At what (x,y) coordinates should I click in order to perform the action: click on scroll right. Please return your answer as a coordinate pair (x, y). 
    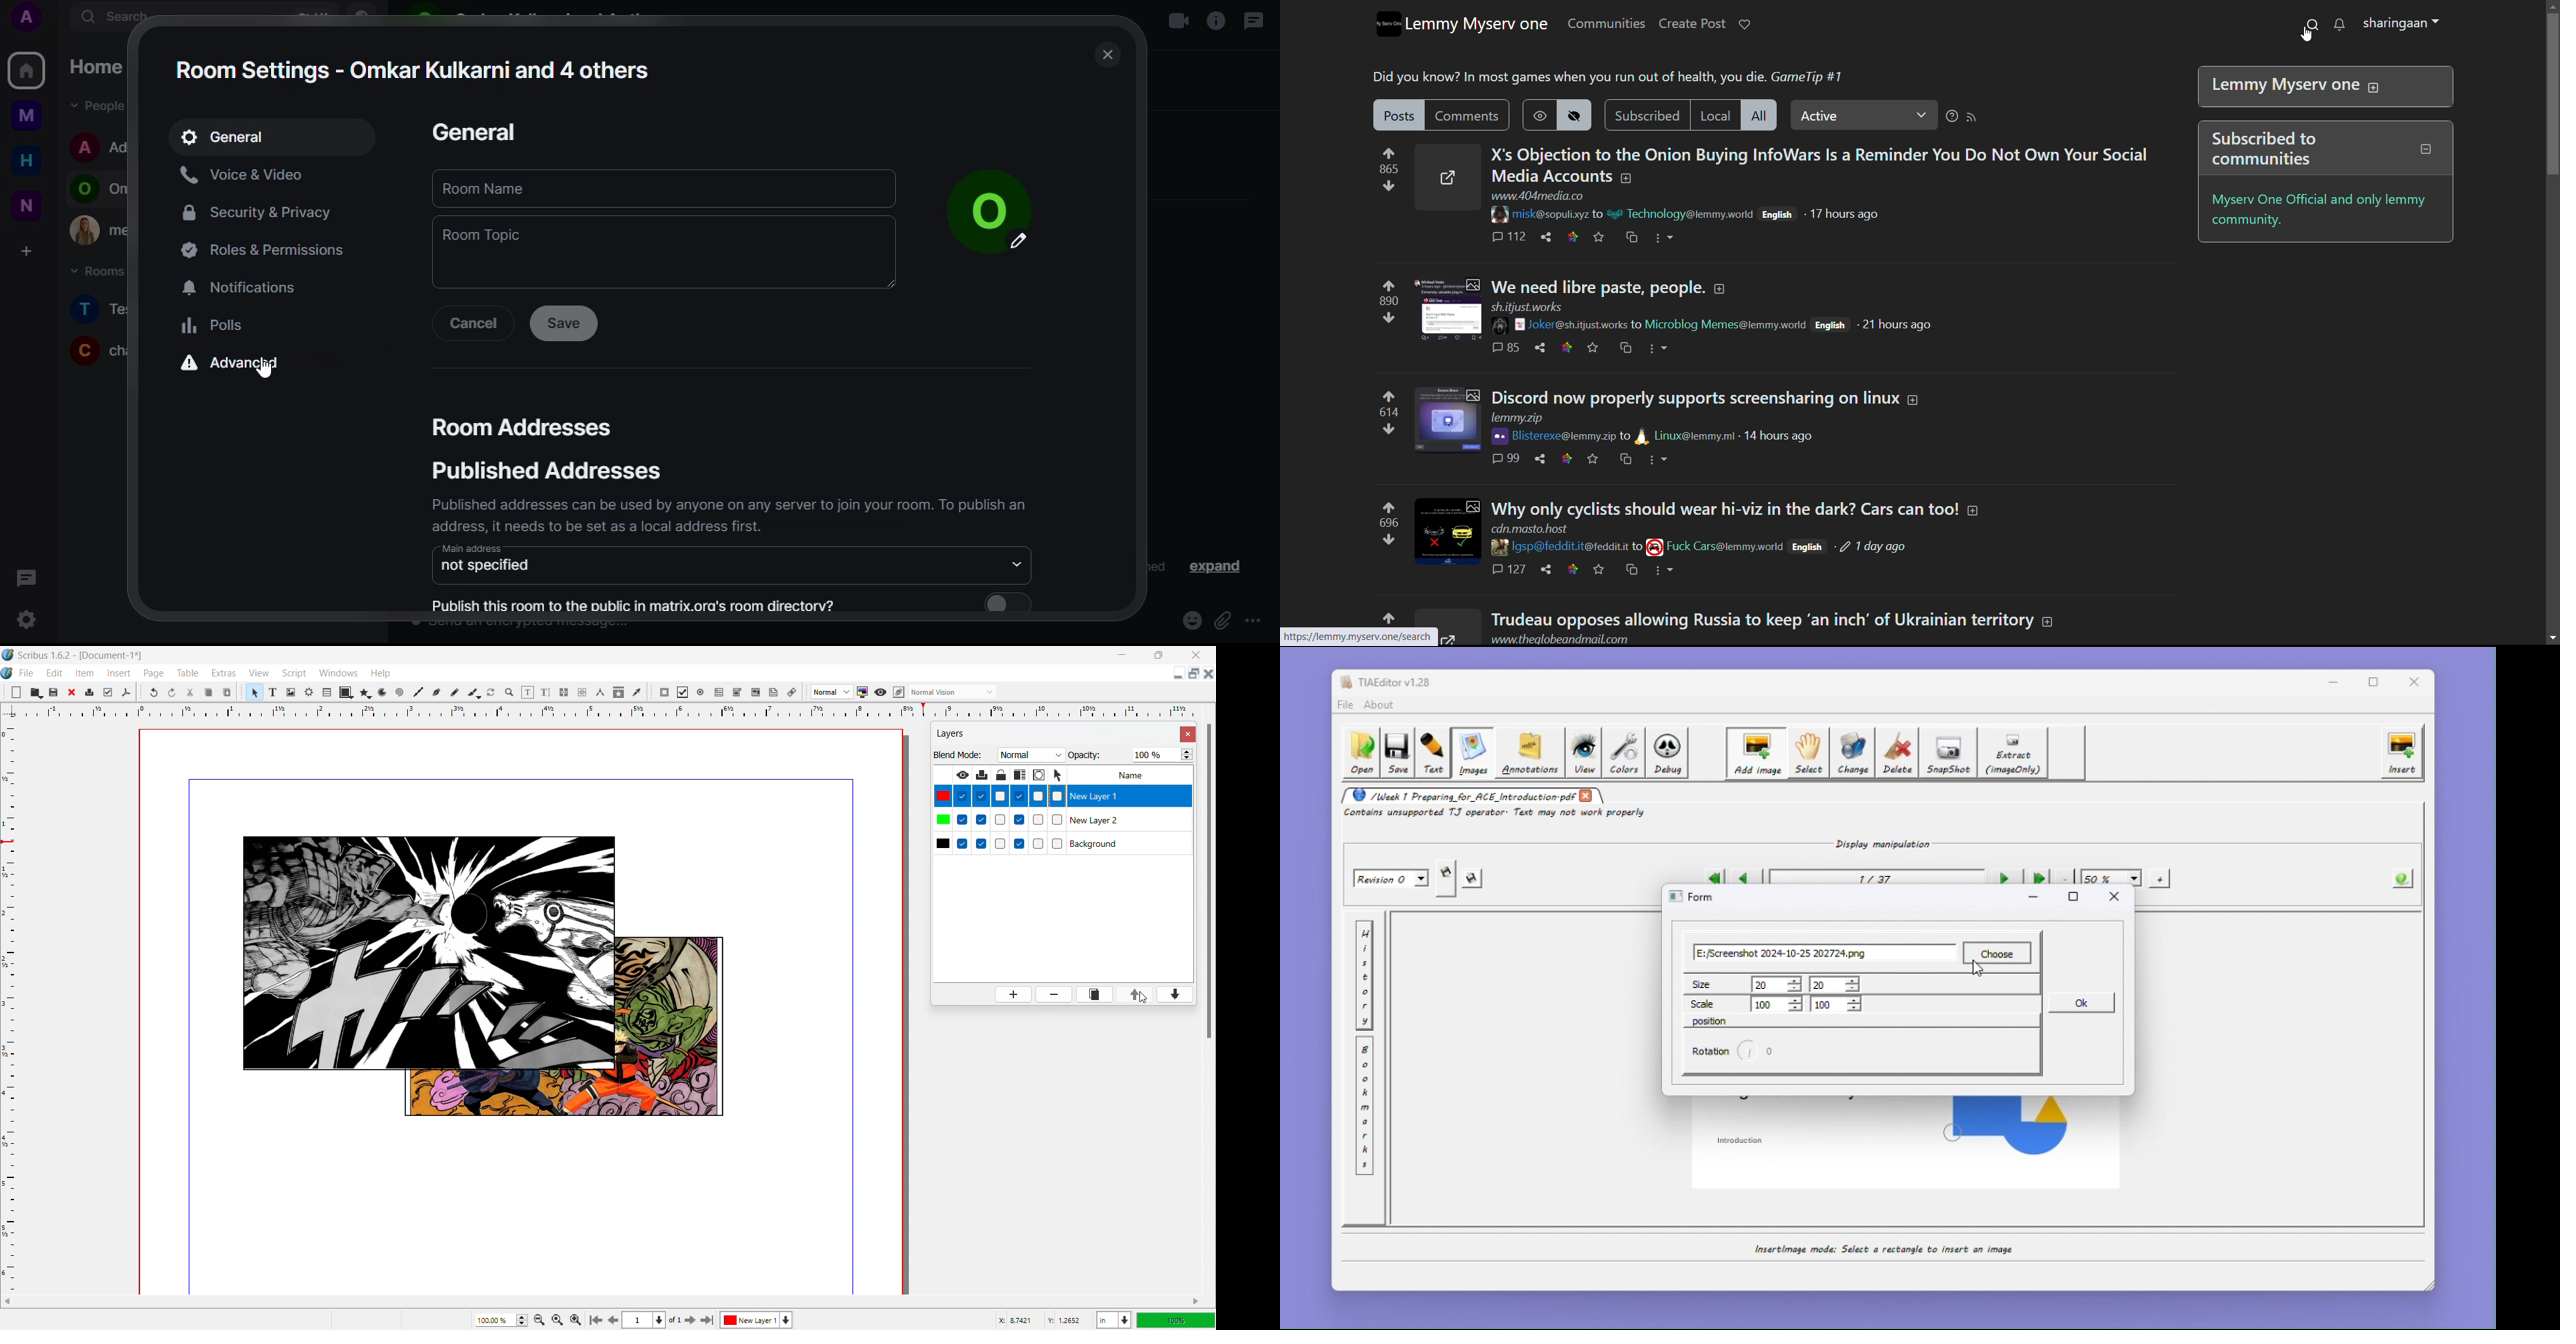
    Looking at the image, I should click on (1194, 1302).